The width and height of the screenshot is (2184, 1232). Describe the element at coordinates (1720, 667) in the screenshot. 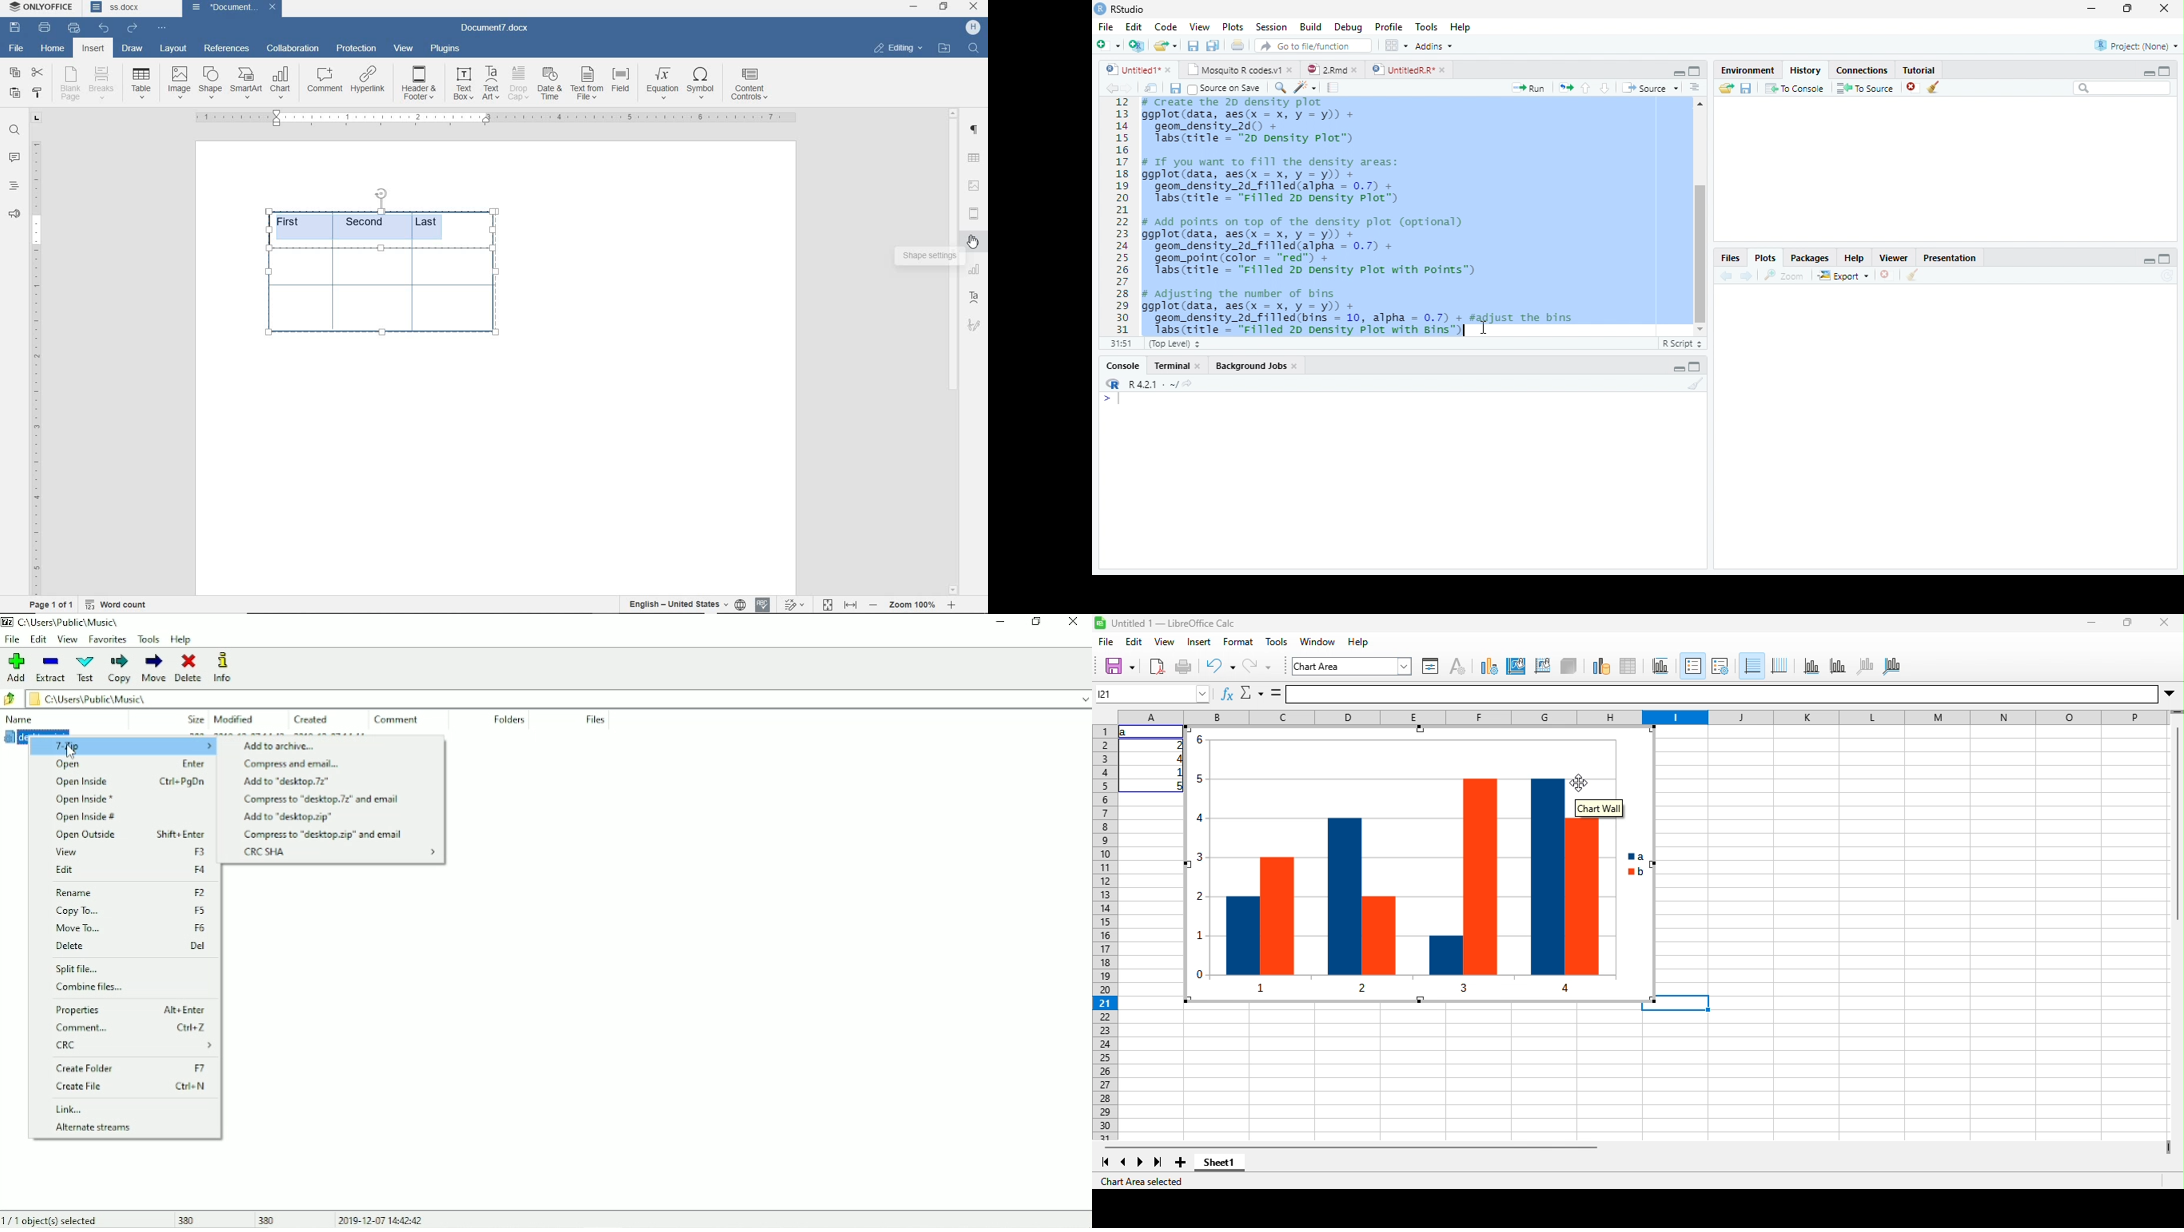

I see `legend` at that location.